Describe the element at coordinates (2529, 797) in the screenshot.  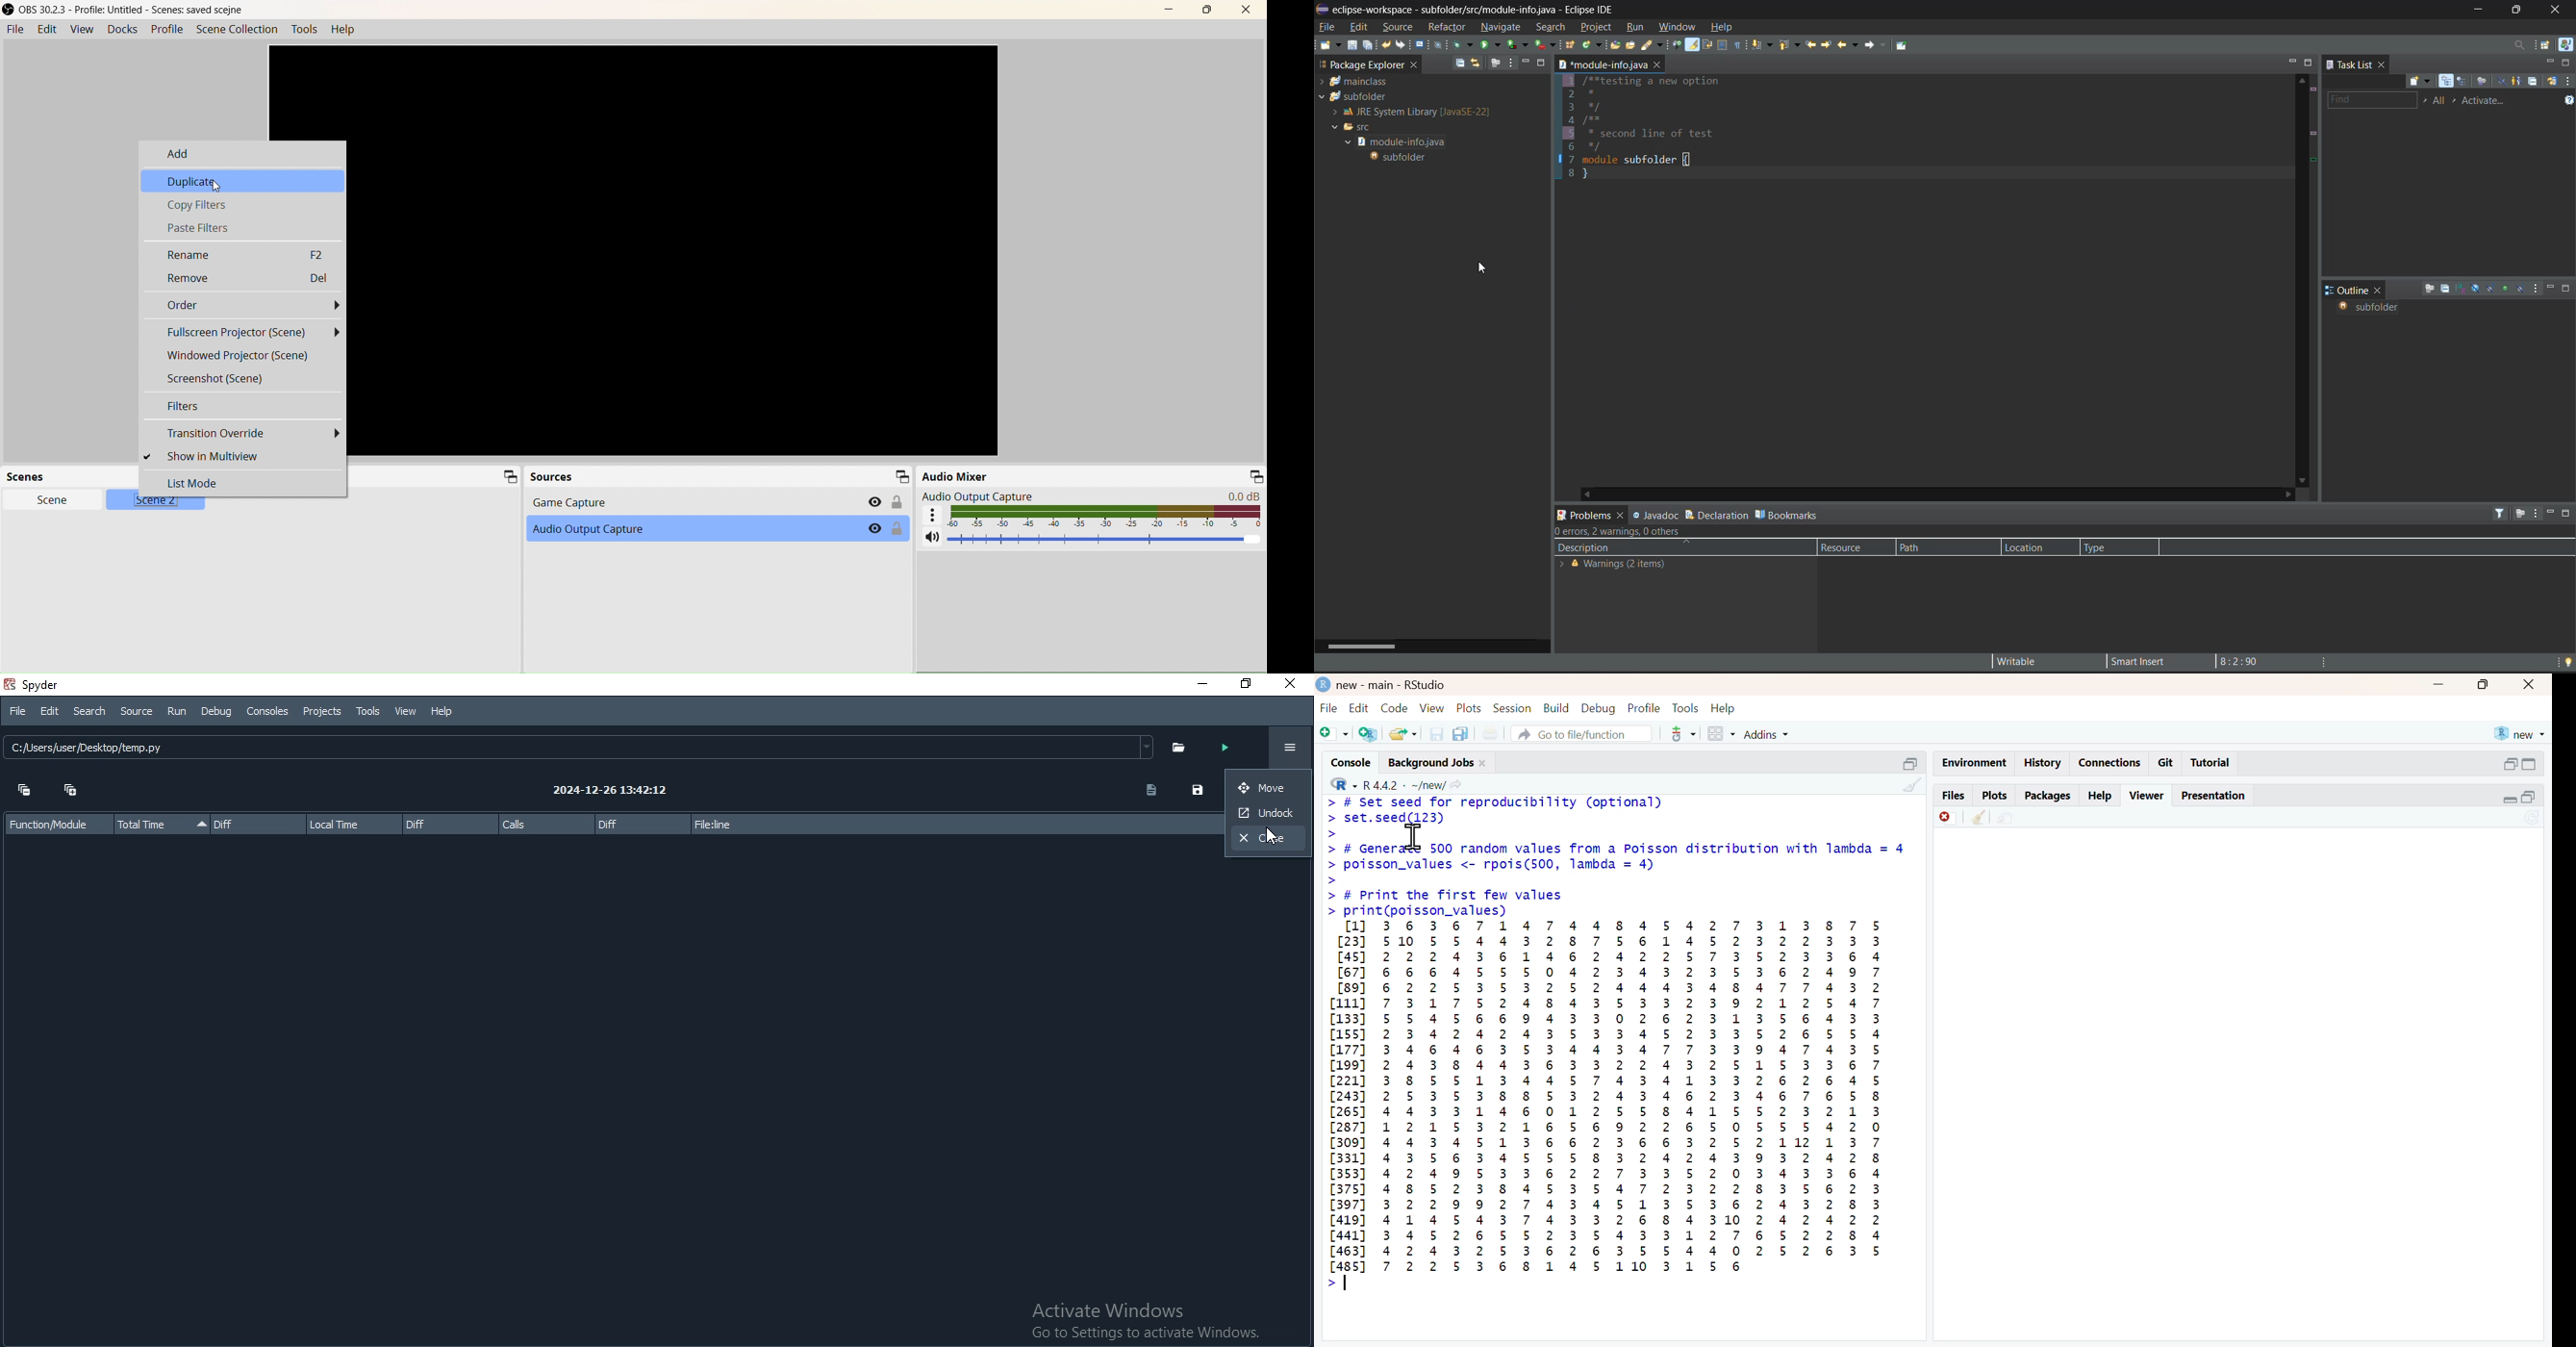
I see `open in separate window` at that location.